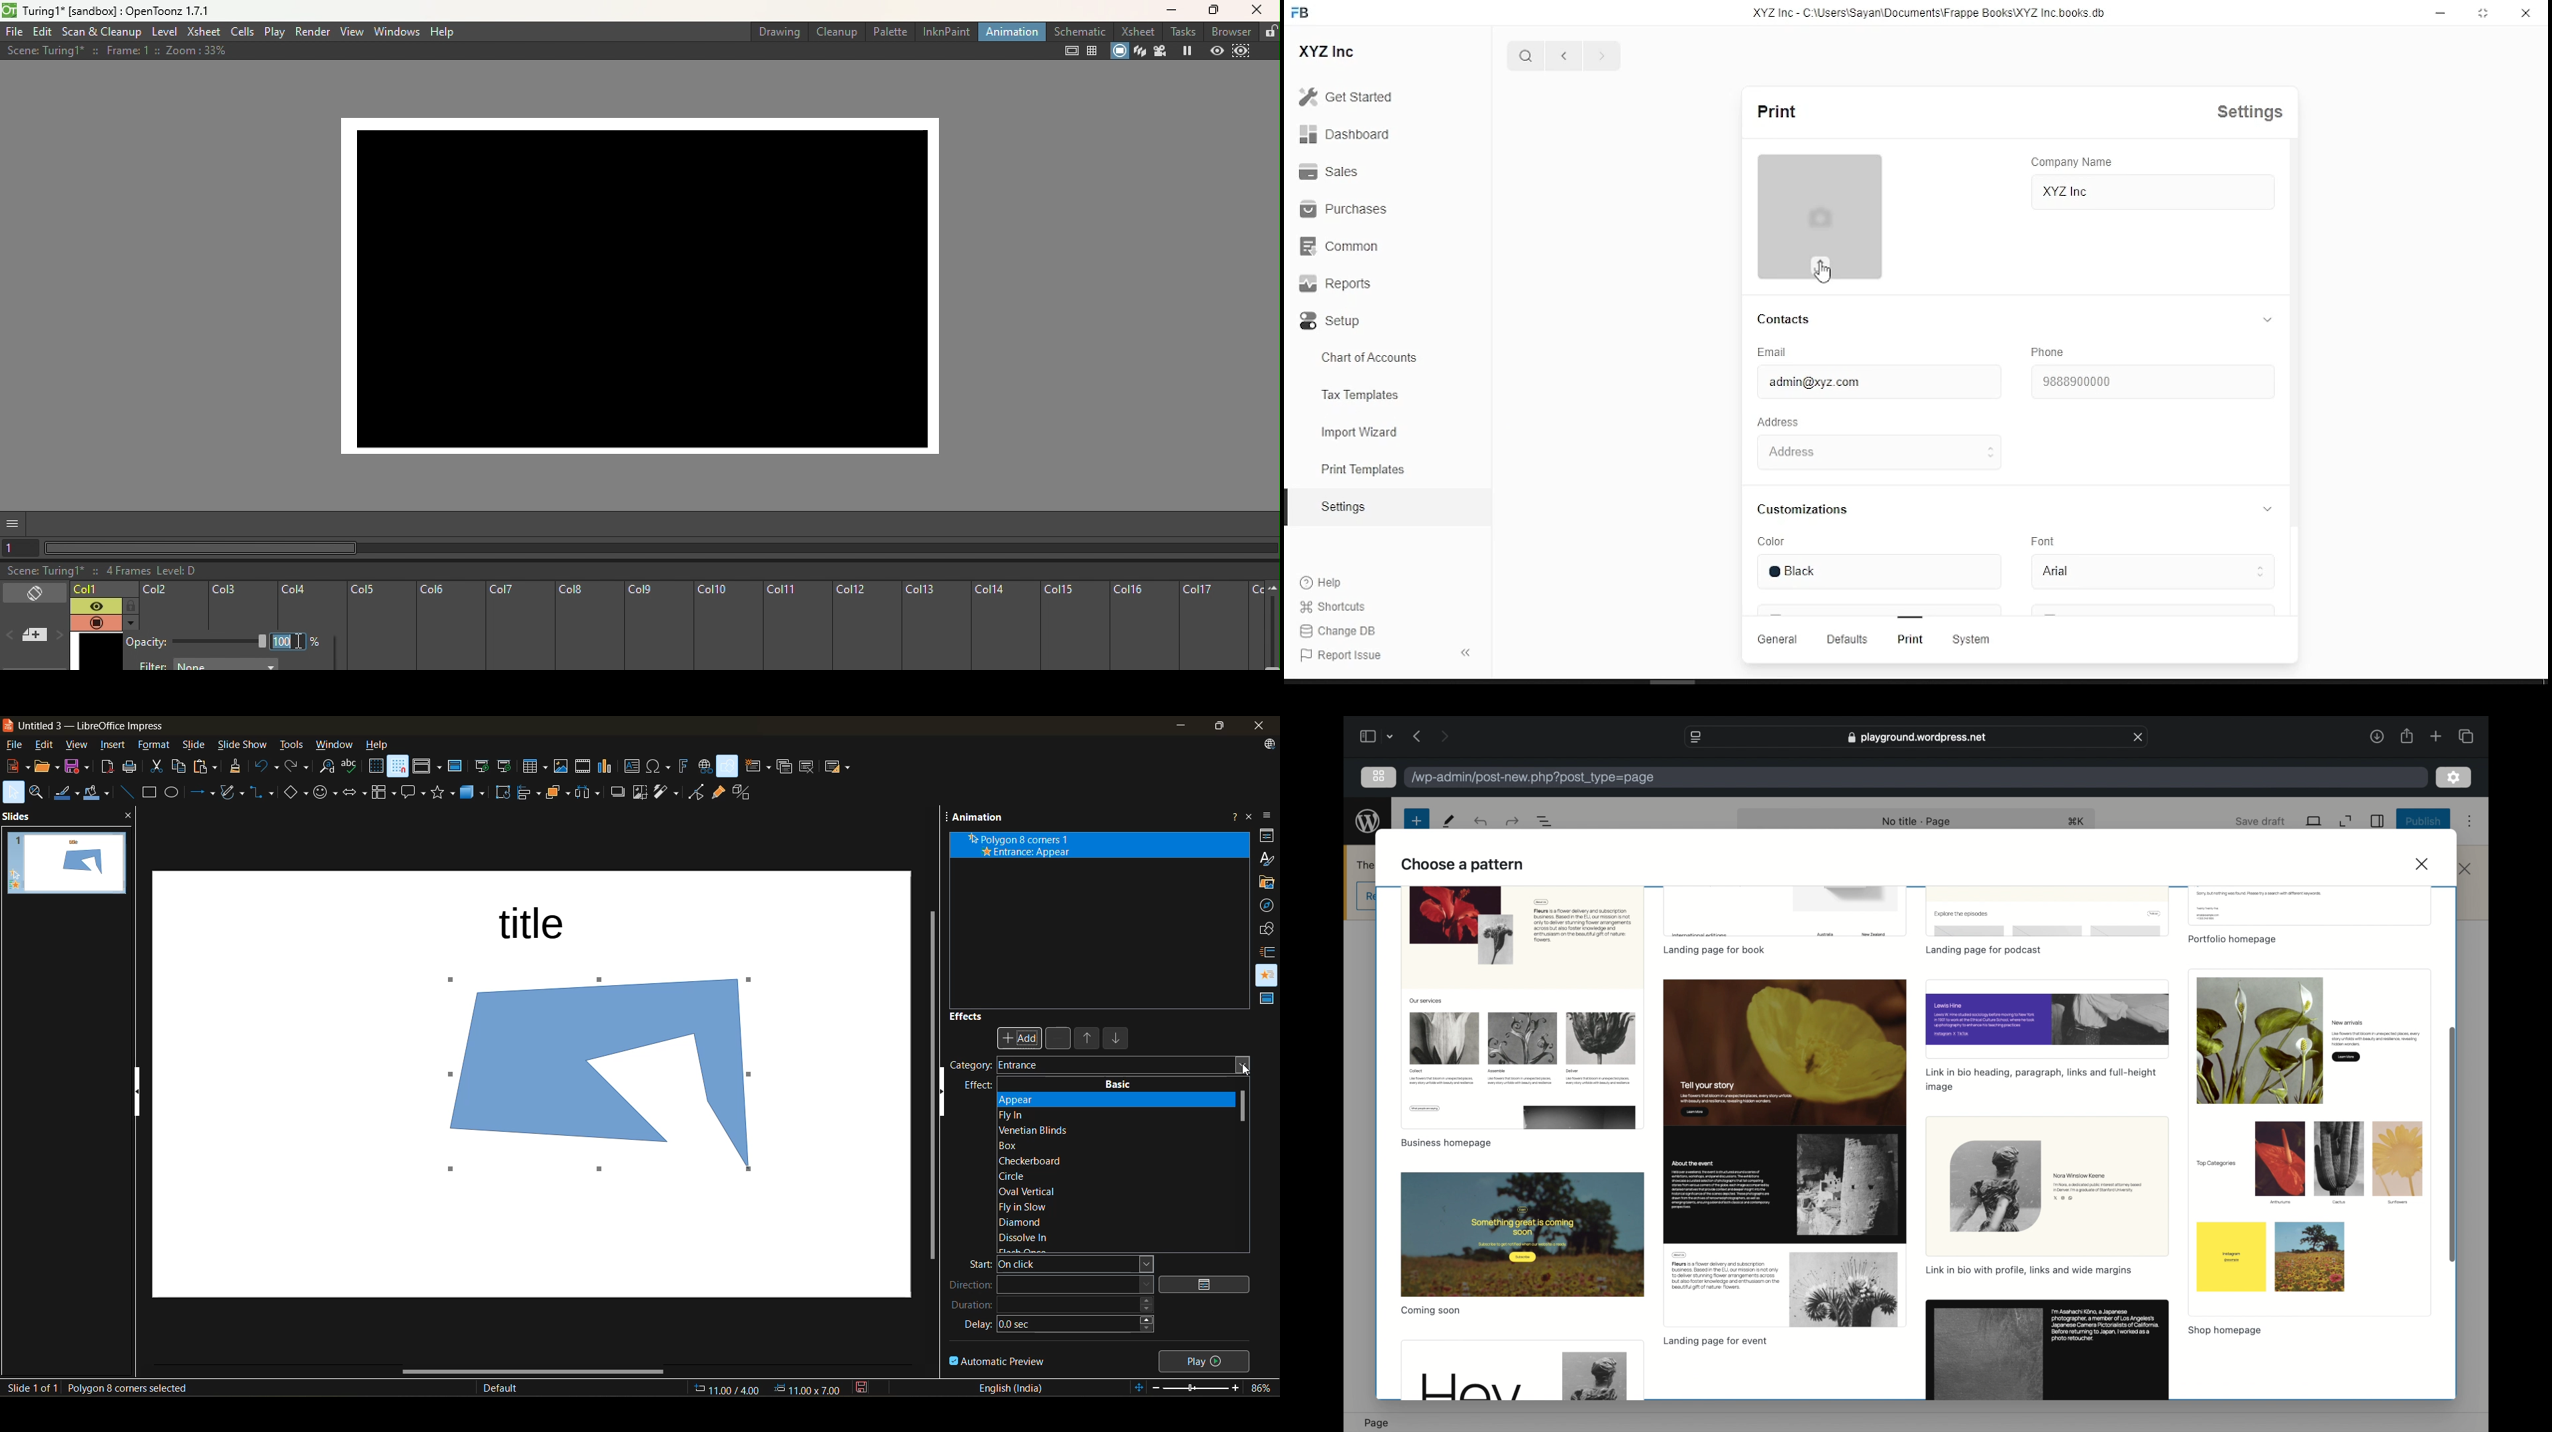 The height and width of the screenshot is (1456, 2576). What do you see at coordinates (1847, 638) in the screenshot?
I see `Defaults` at bounding box center [1847, 638].